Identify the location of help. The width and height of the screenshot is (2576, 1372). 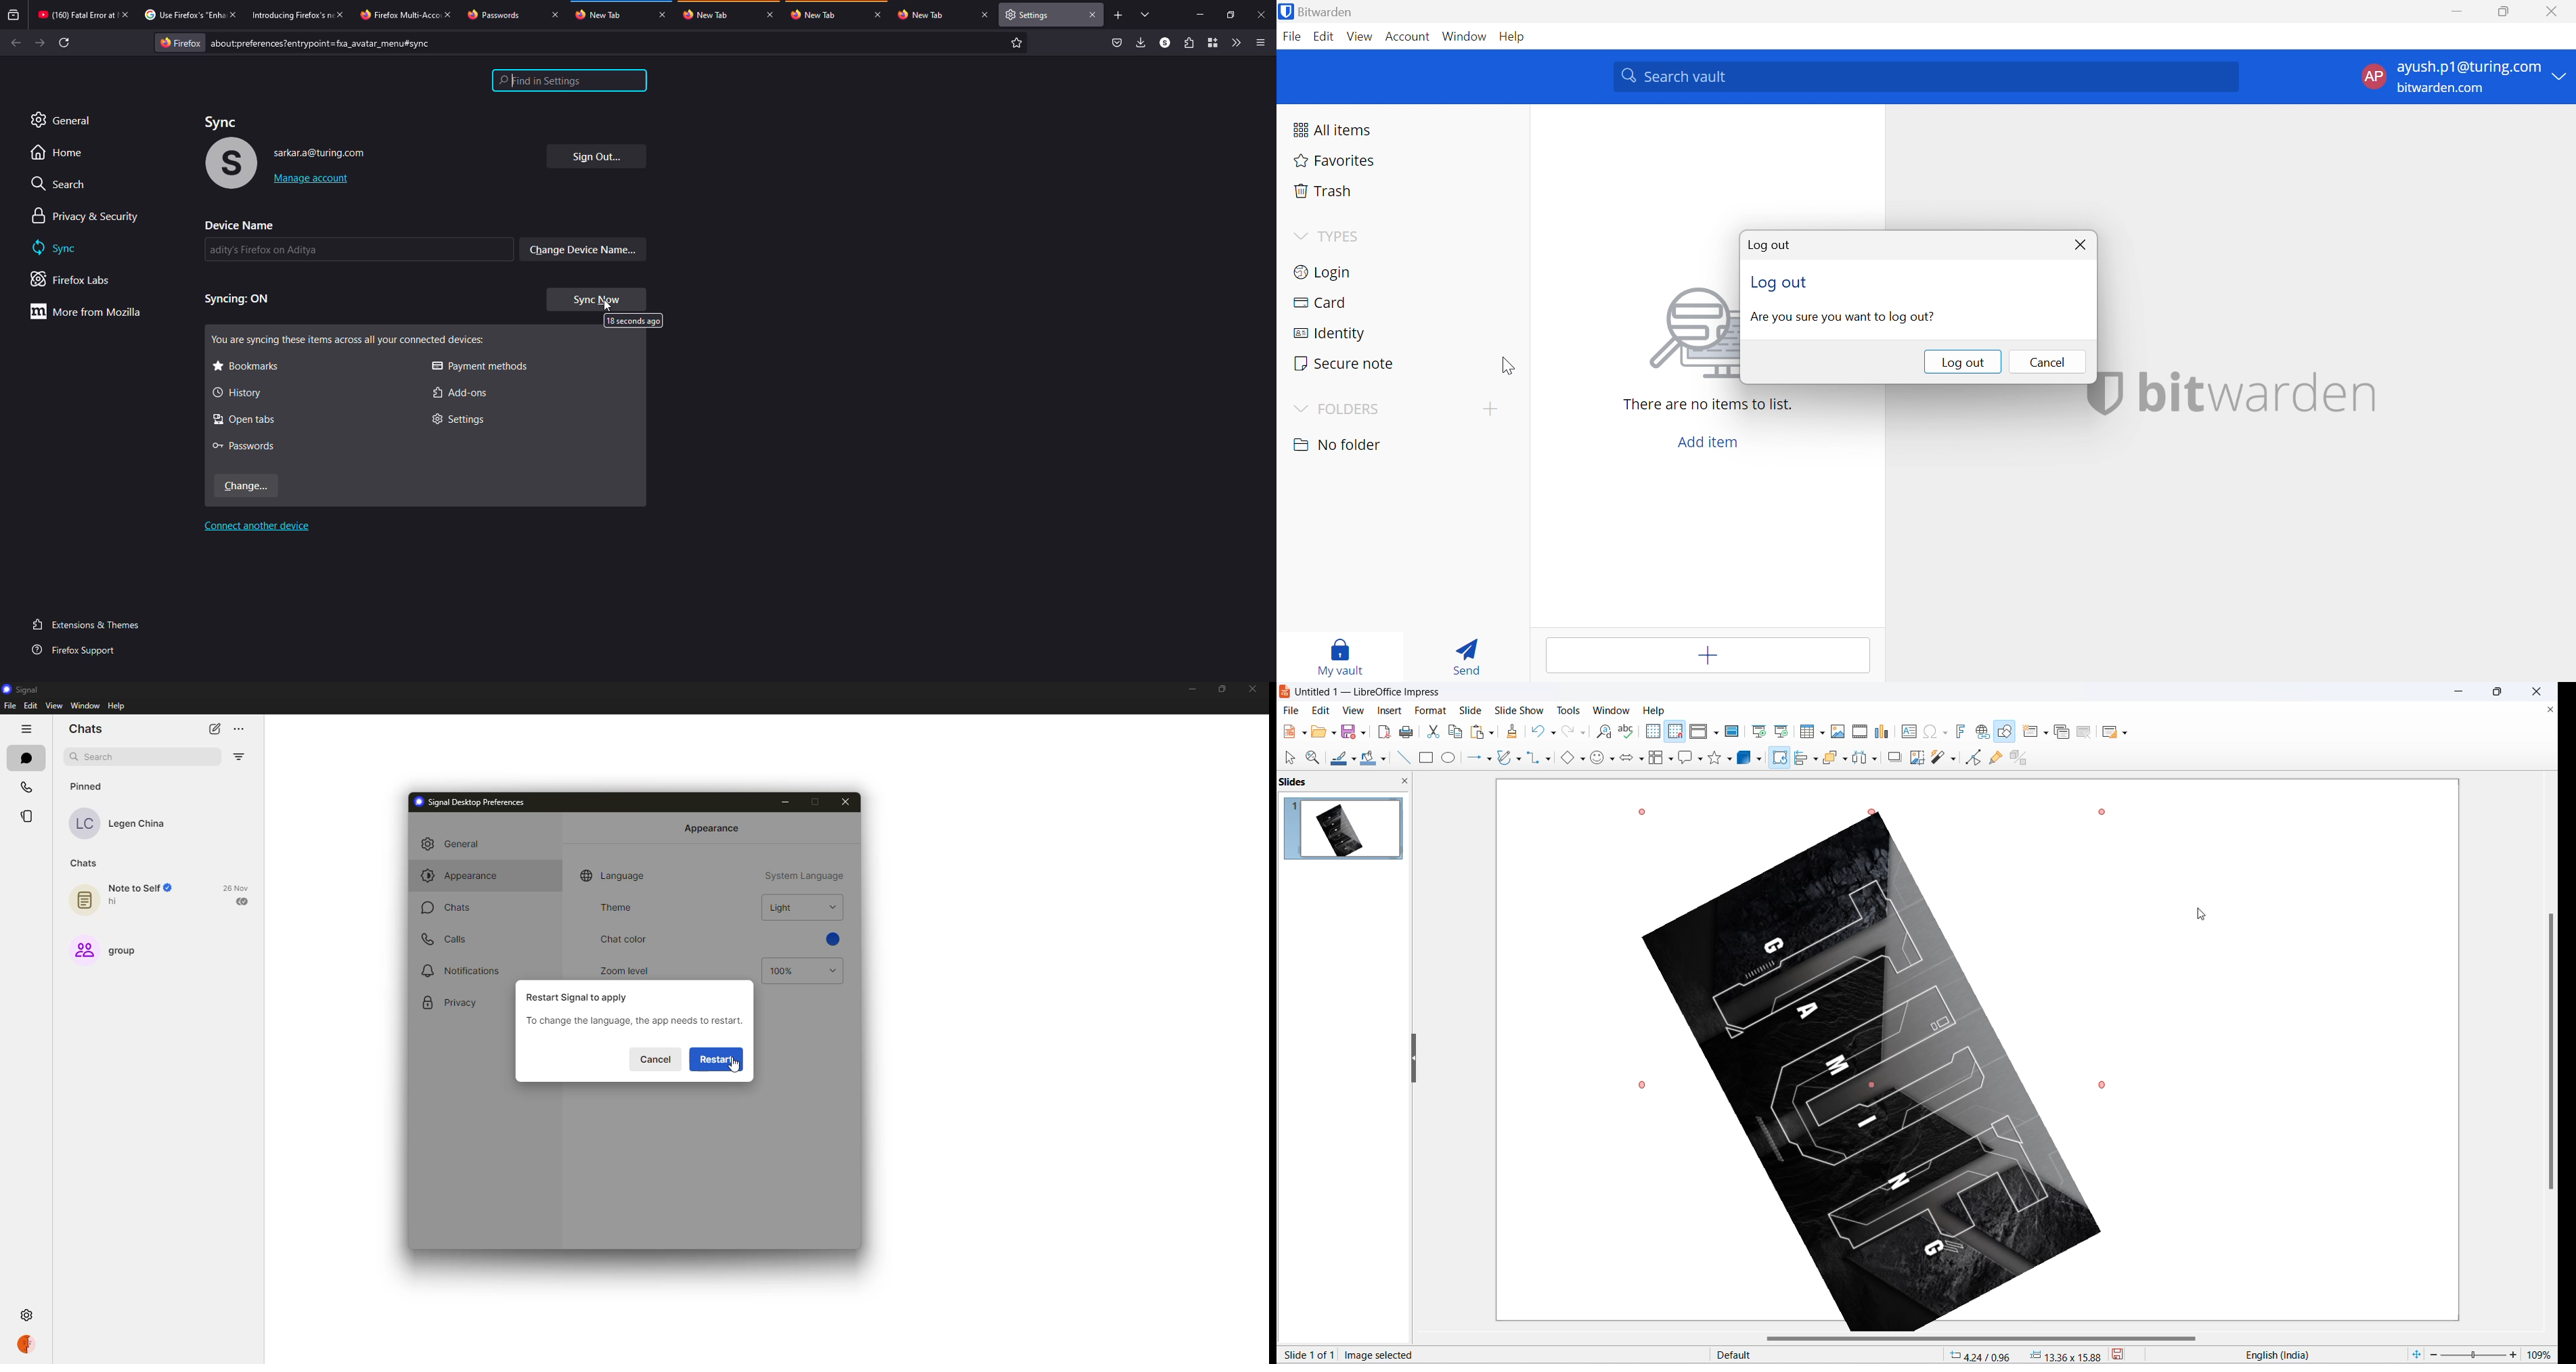
(1655, 710).